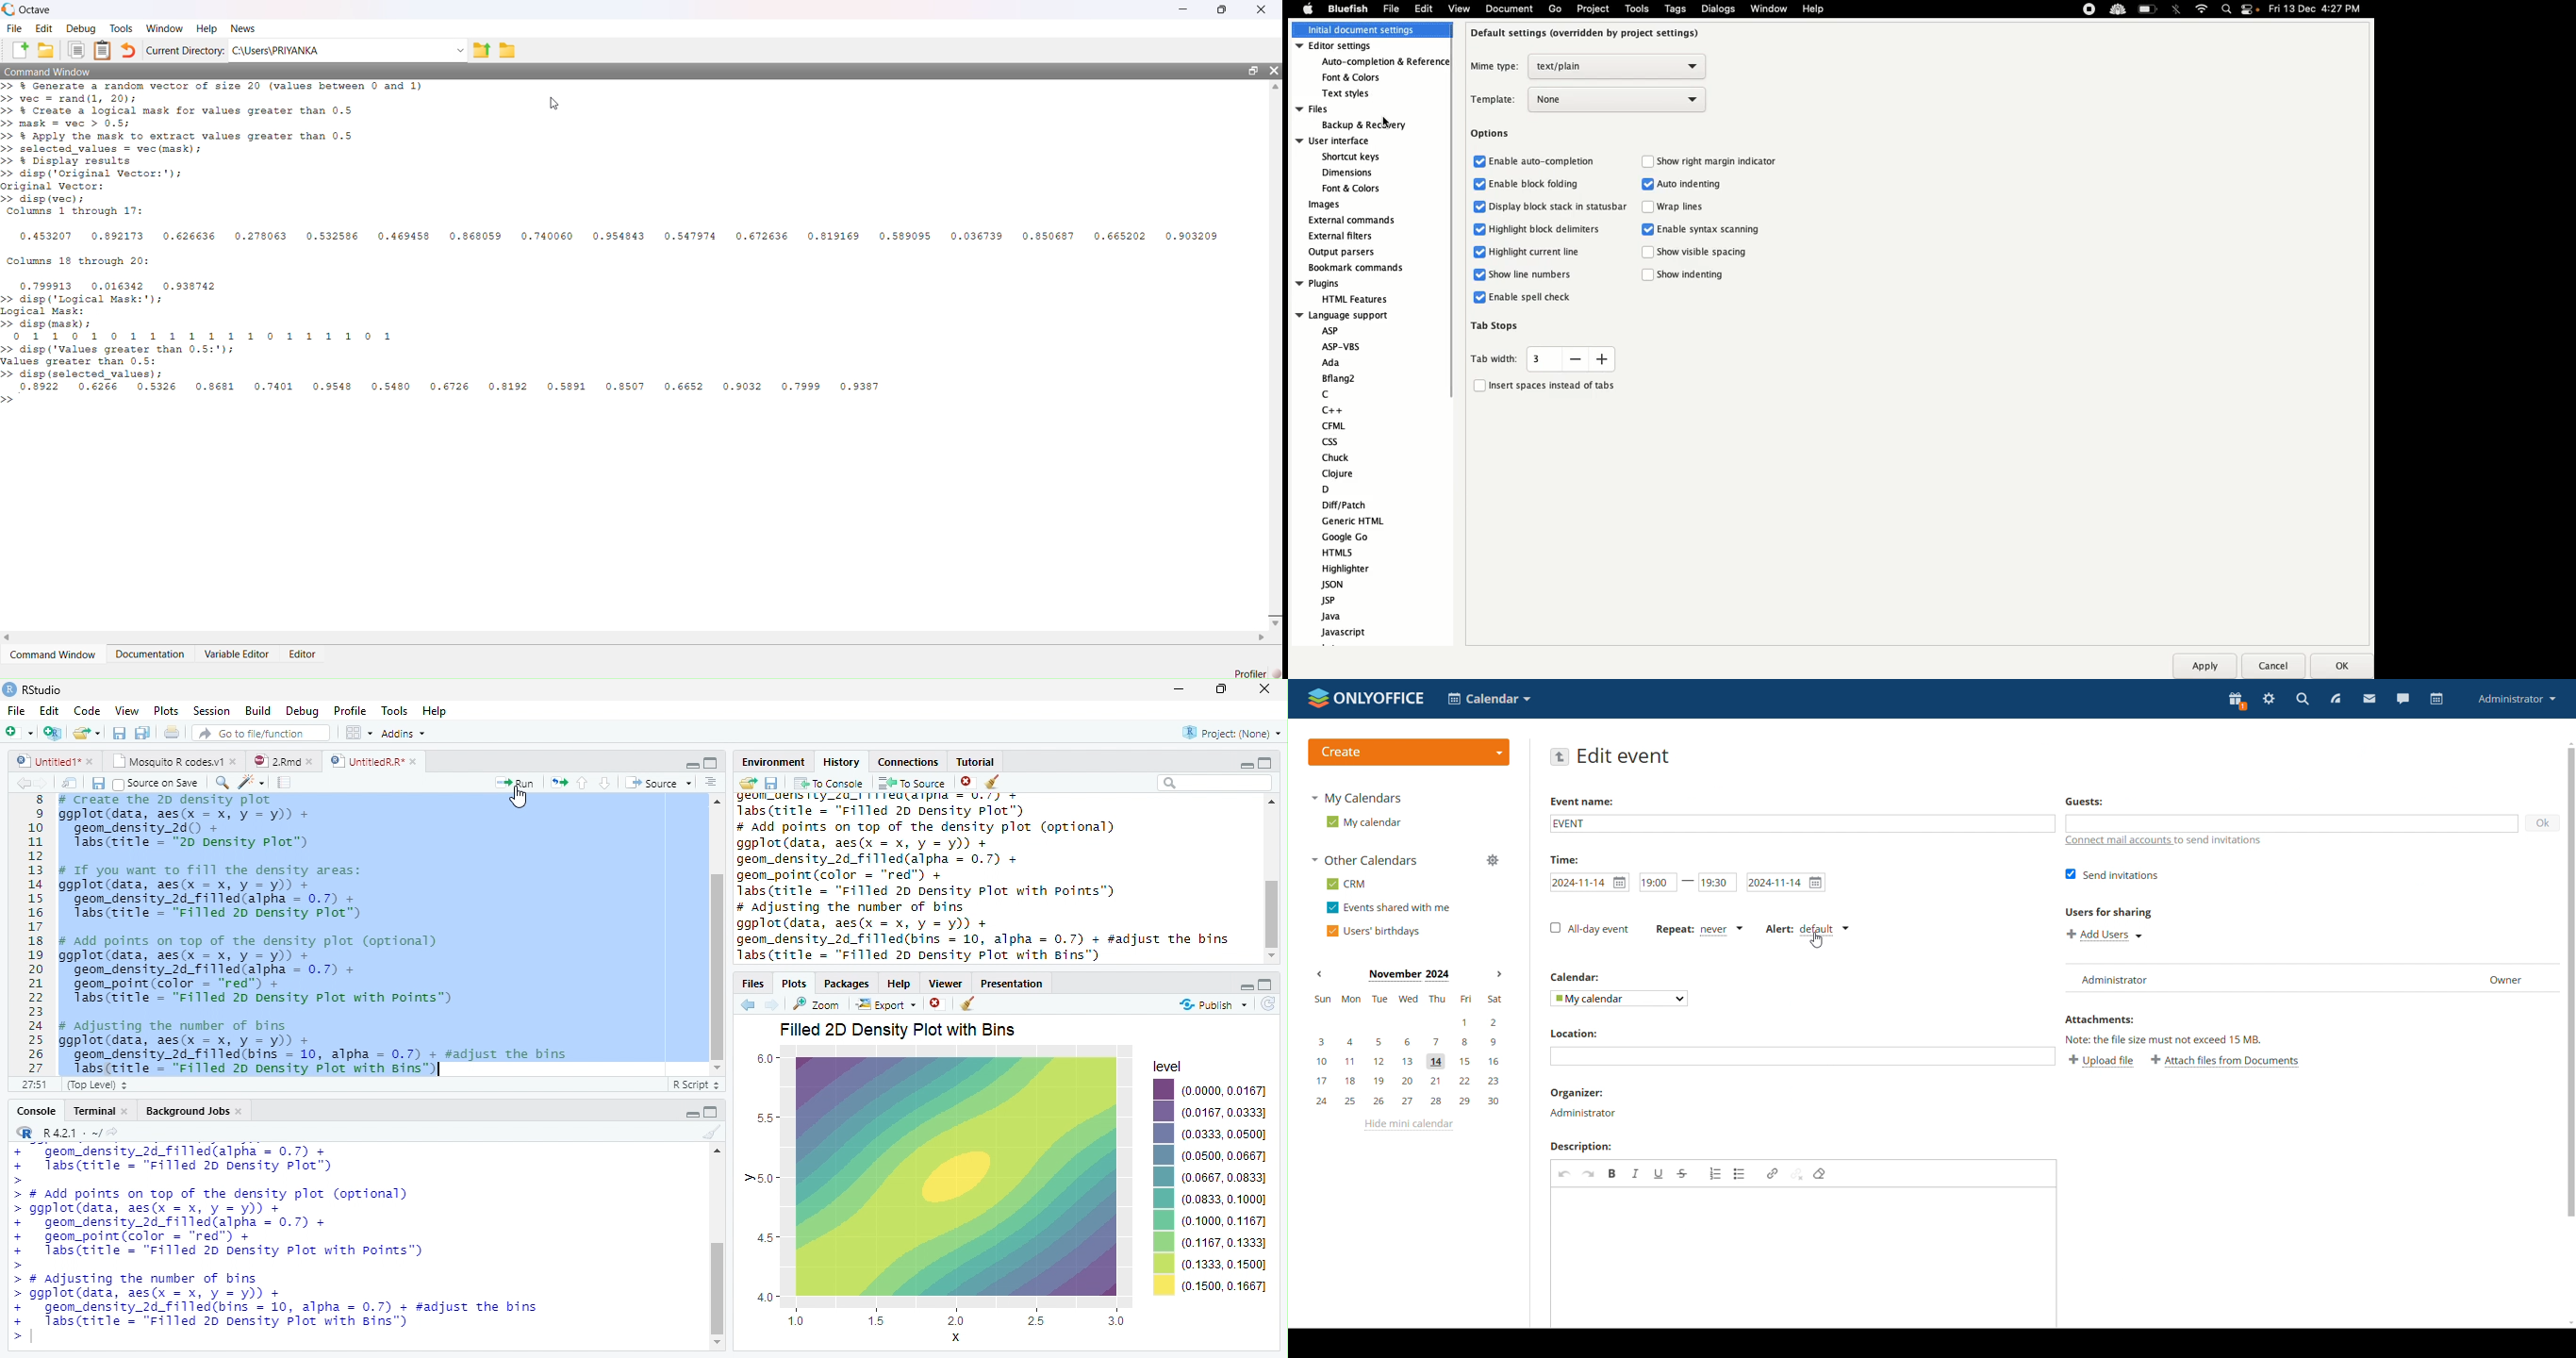 Image resolution: width=2576 pixels, height=1372 pixels. What do you see at coordinates (716, 1151) in the screenshot?
I see `Scrollbar up` at bounding box center [716, 1151].